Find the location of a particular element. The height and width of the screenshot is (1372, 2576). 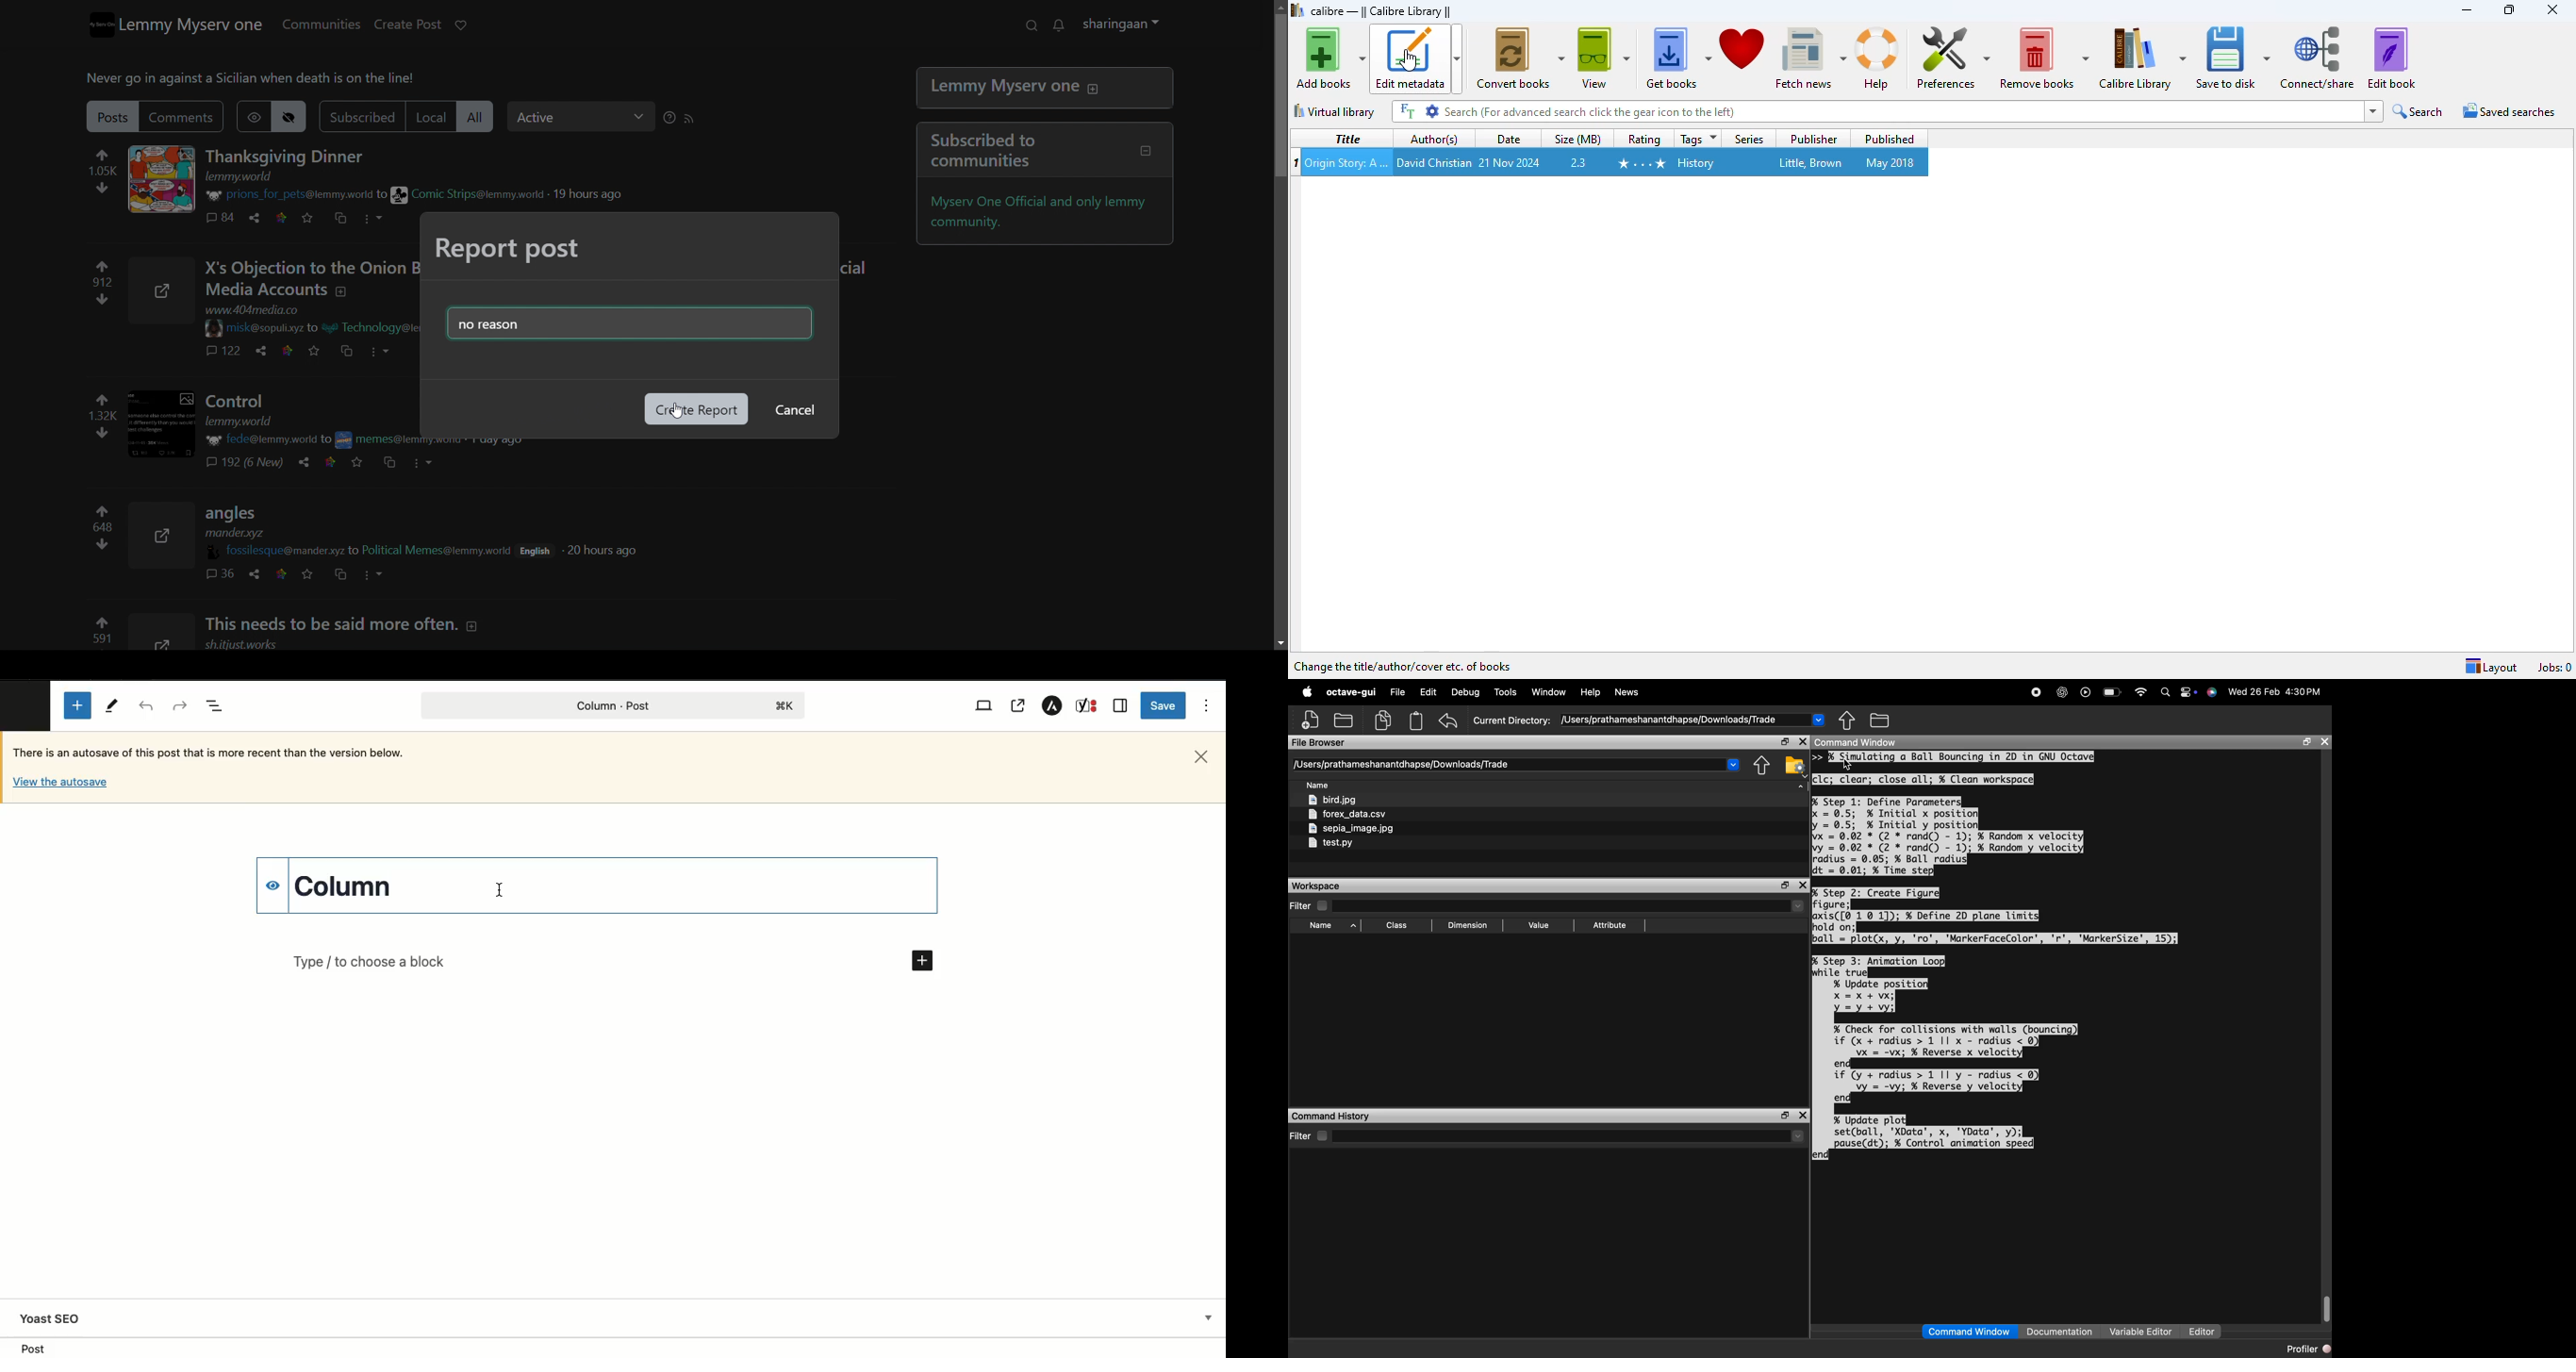

calibre library is located at coordinates (1381, 11).